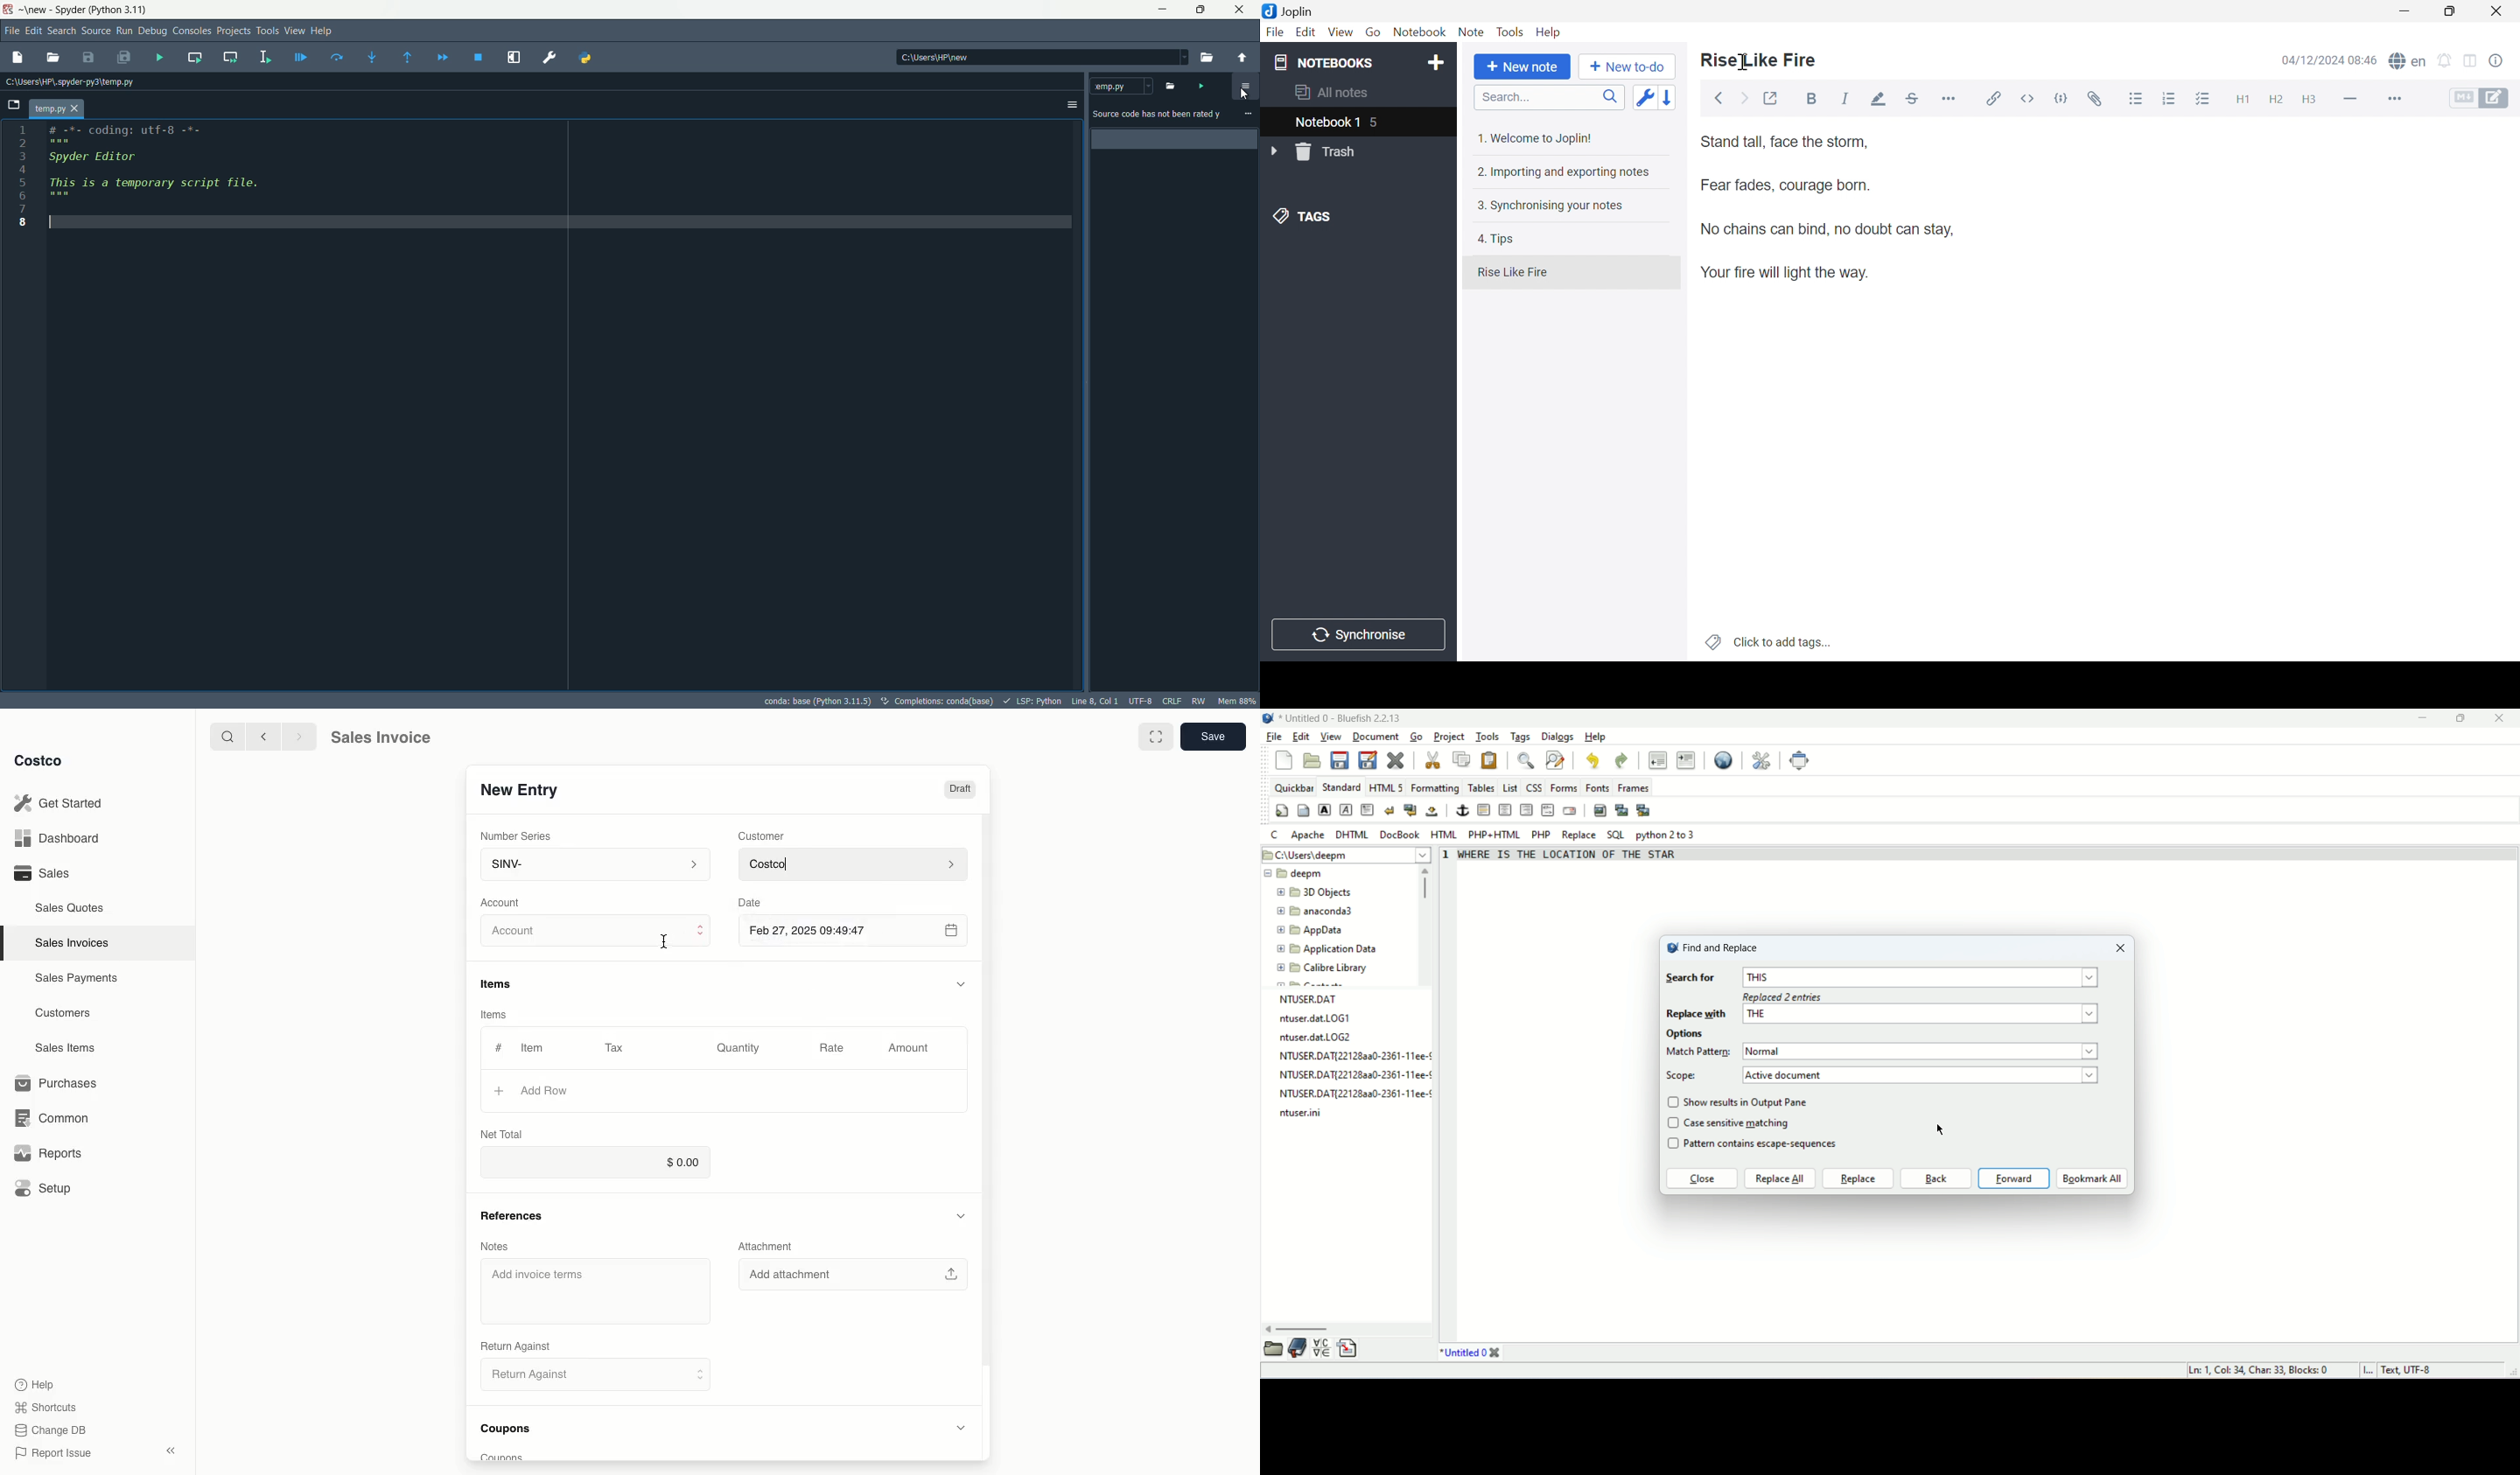  What do you see at coordinates (337, 58) in the screenshot?
I see `run current line` at bounding box center [337, 58].